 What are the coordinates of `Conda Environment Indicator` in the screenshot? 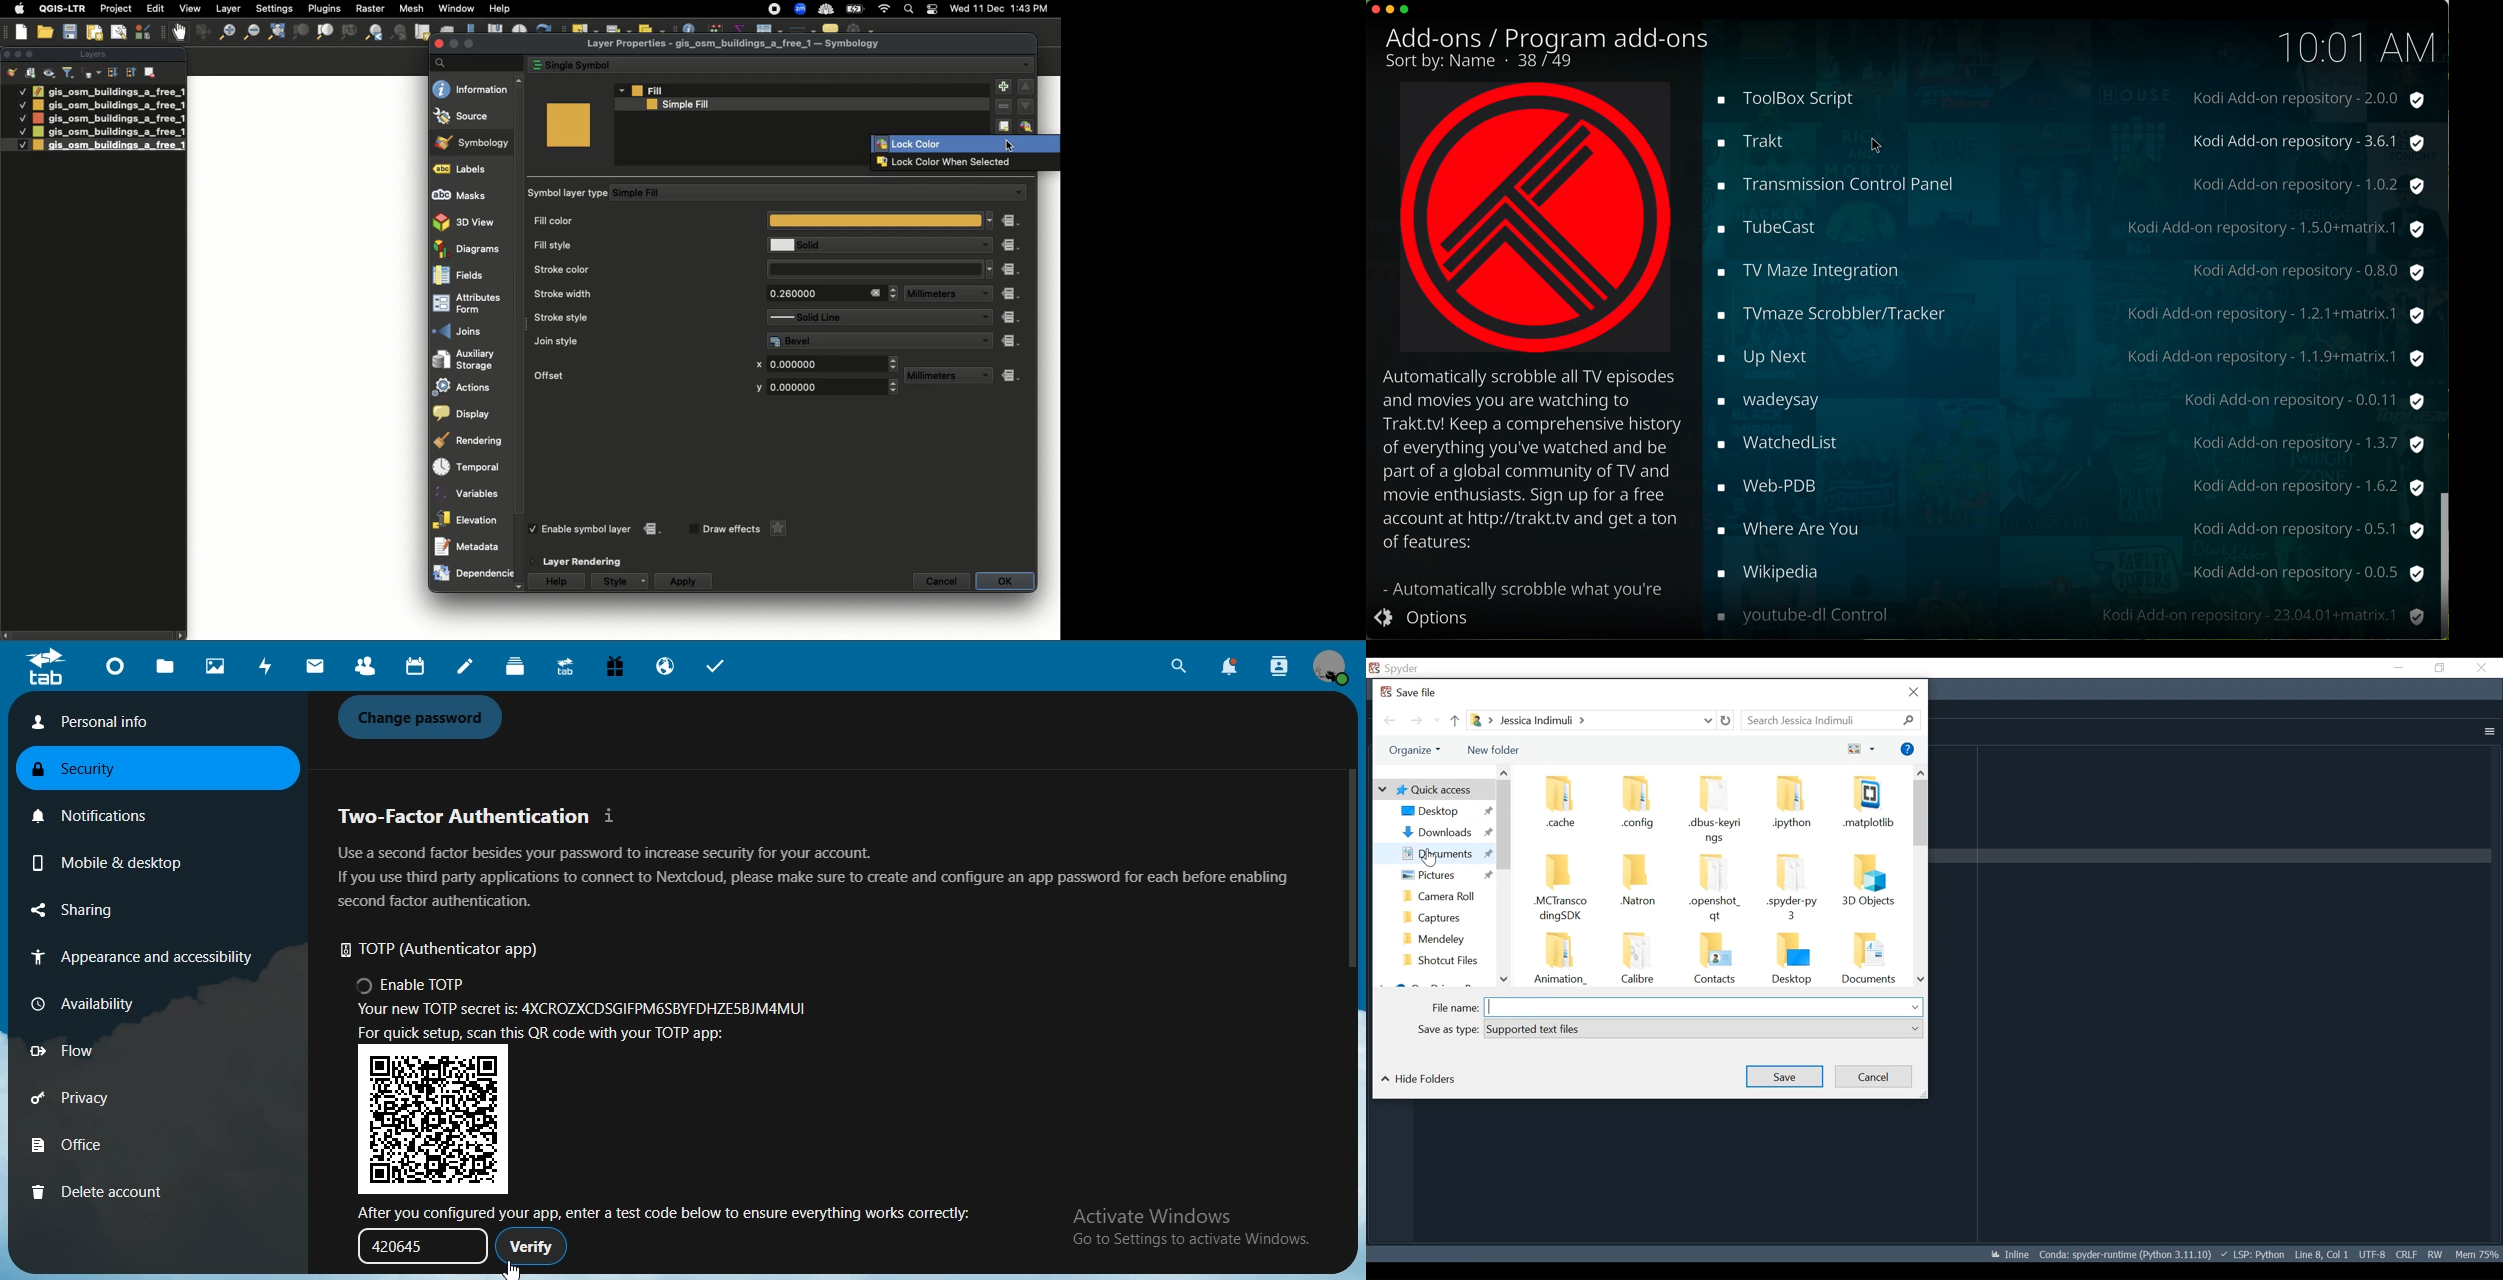 It's located at (2124, 1255).